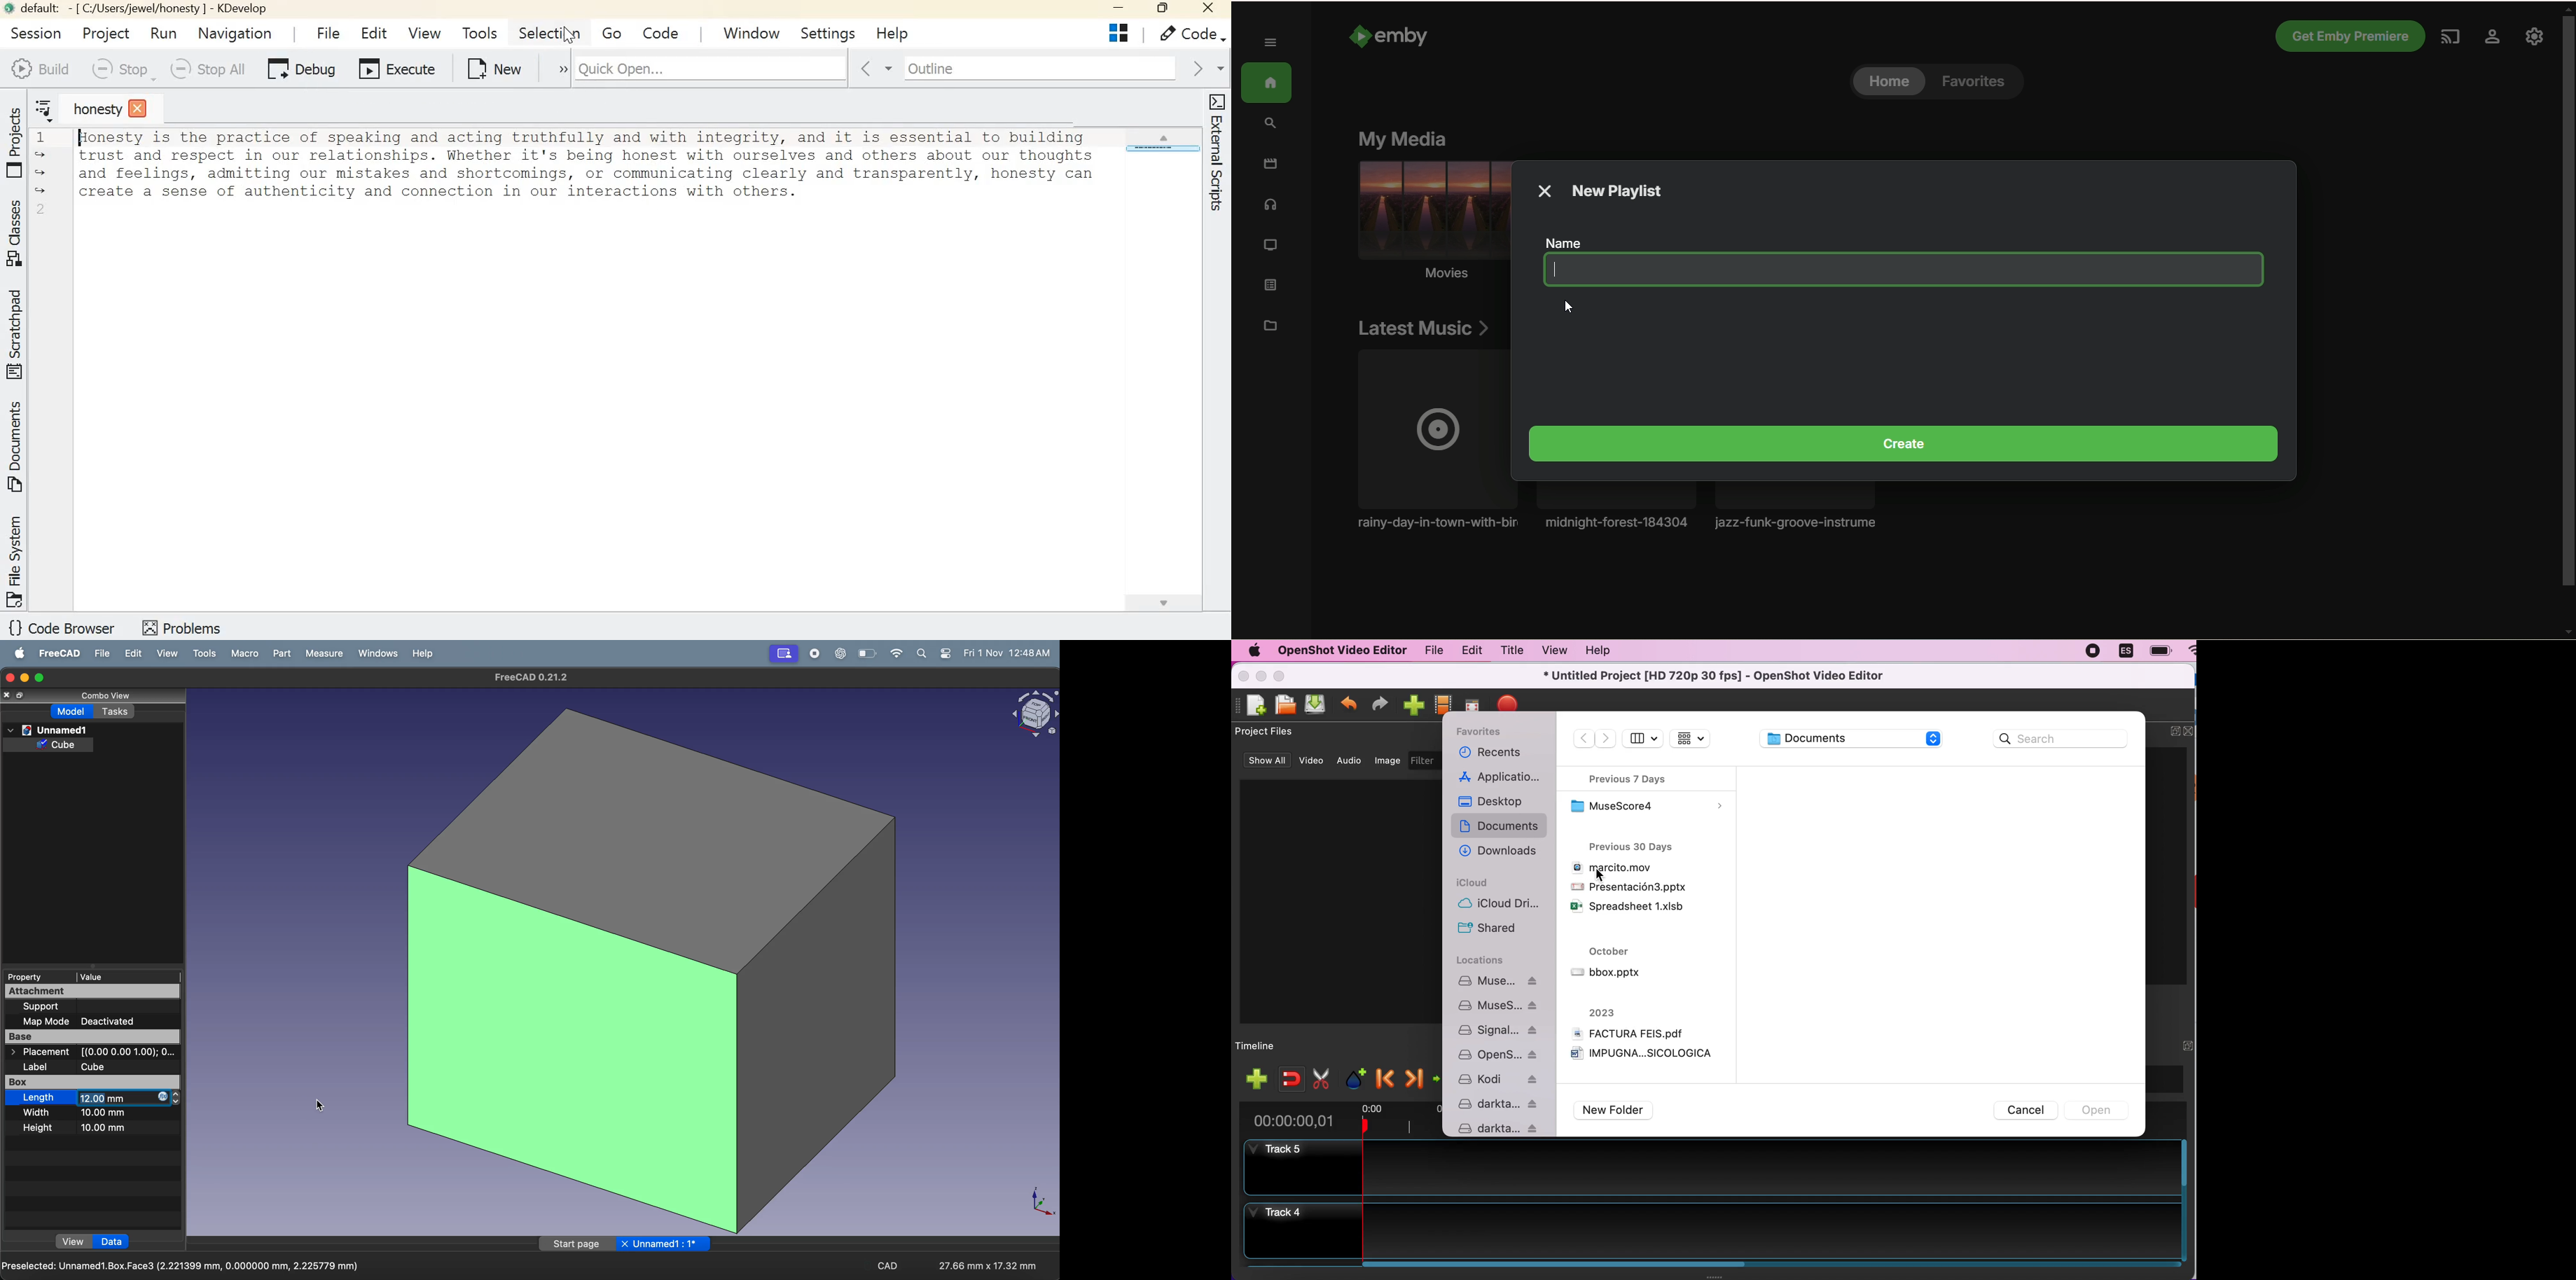 The image size is (2576, 1288). I want to click on redo, so click(1381, 705).